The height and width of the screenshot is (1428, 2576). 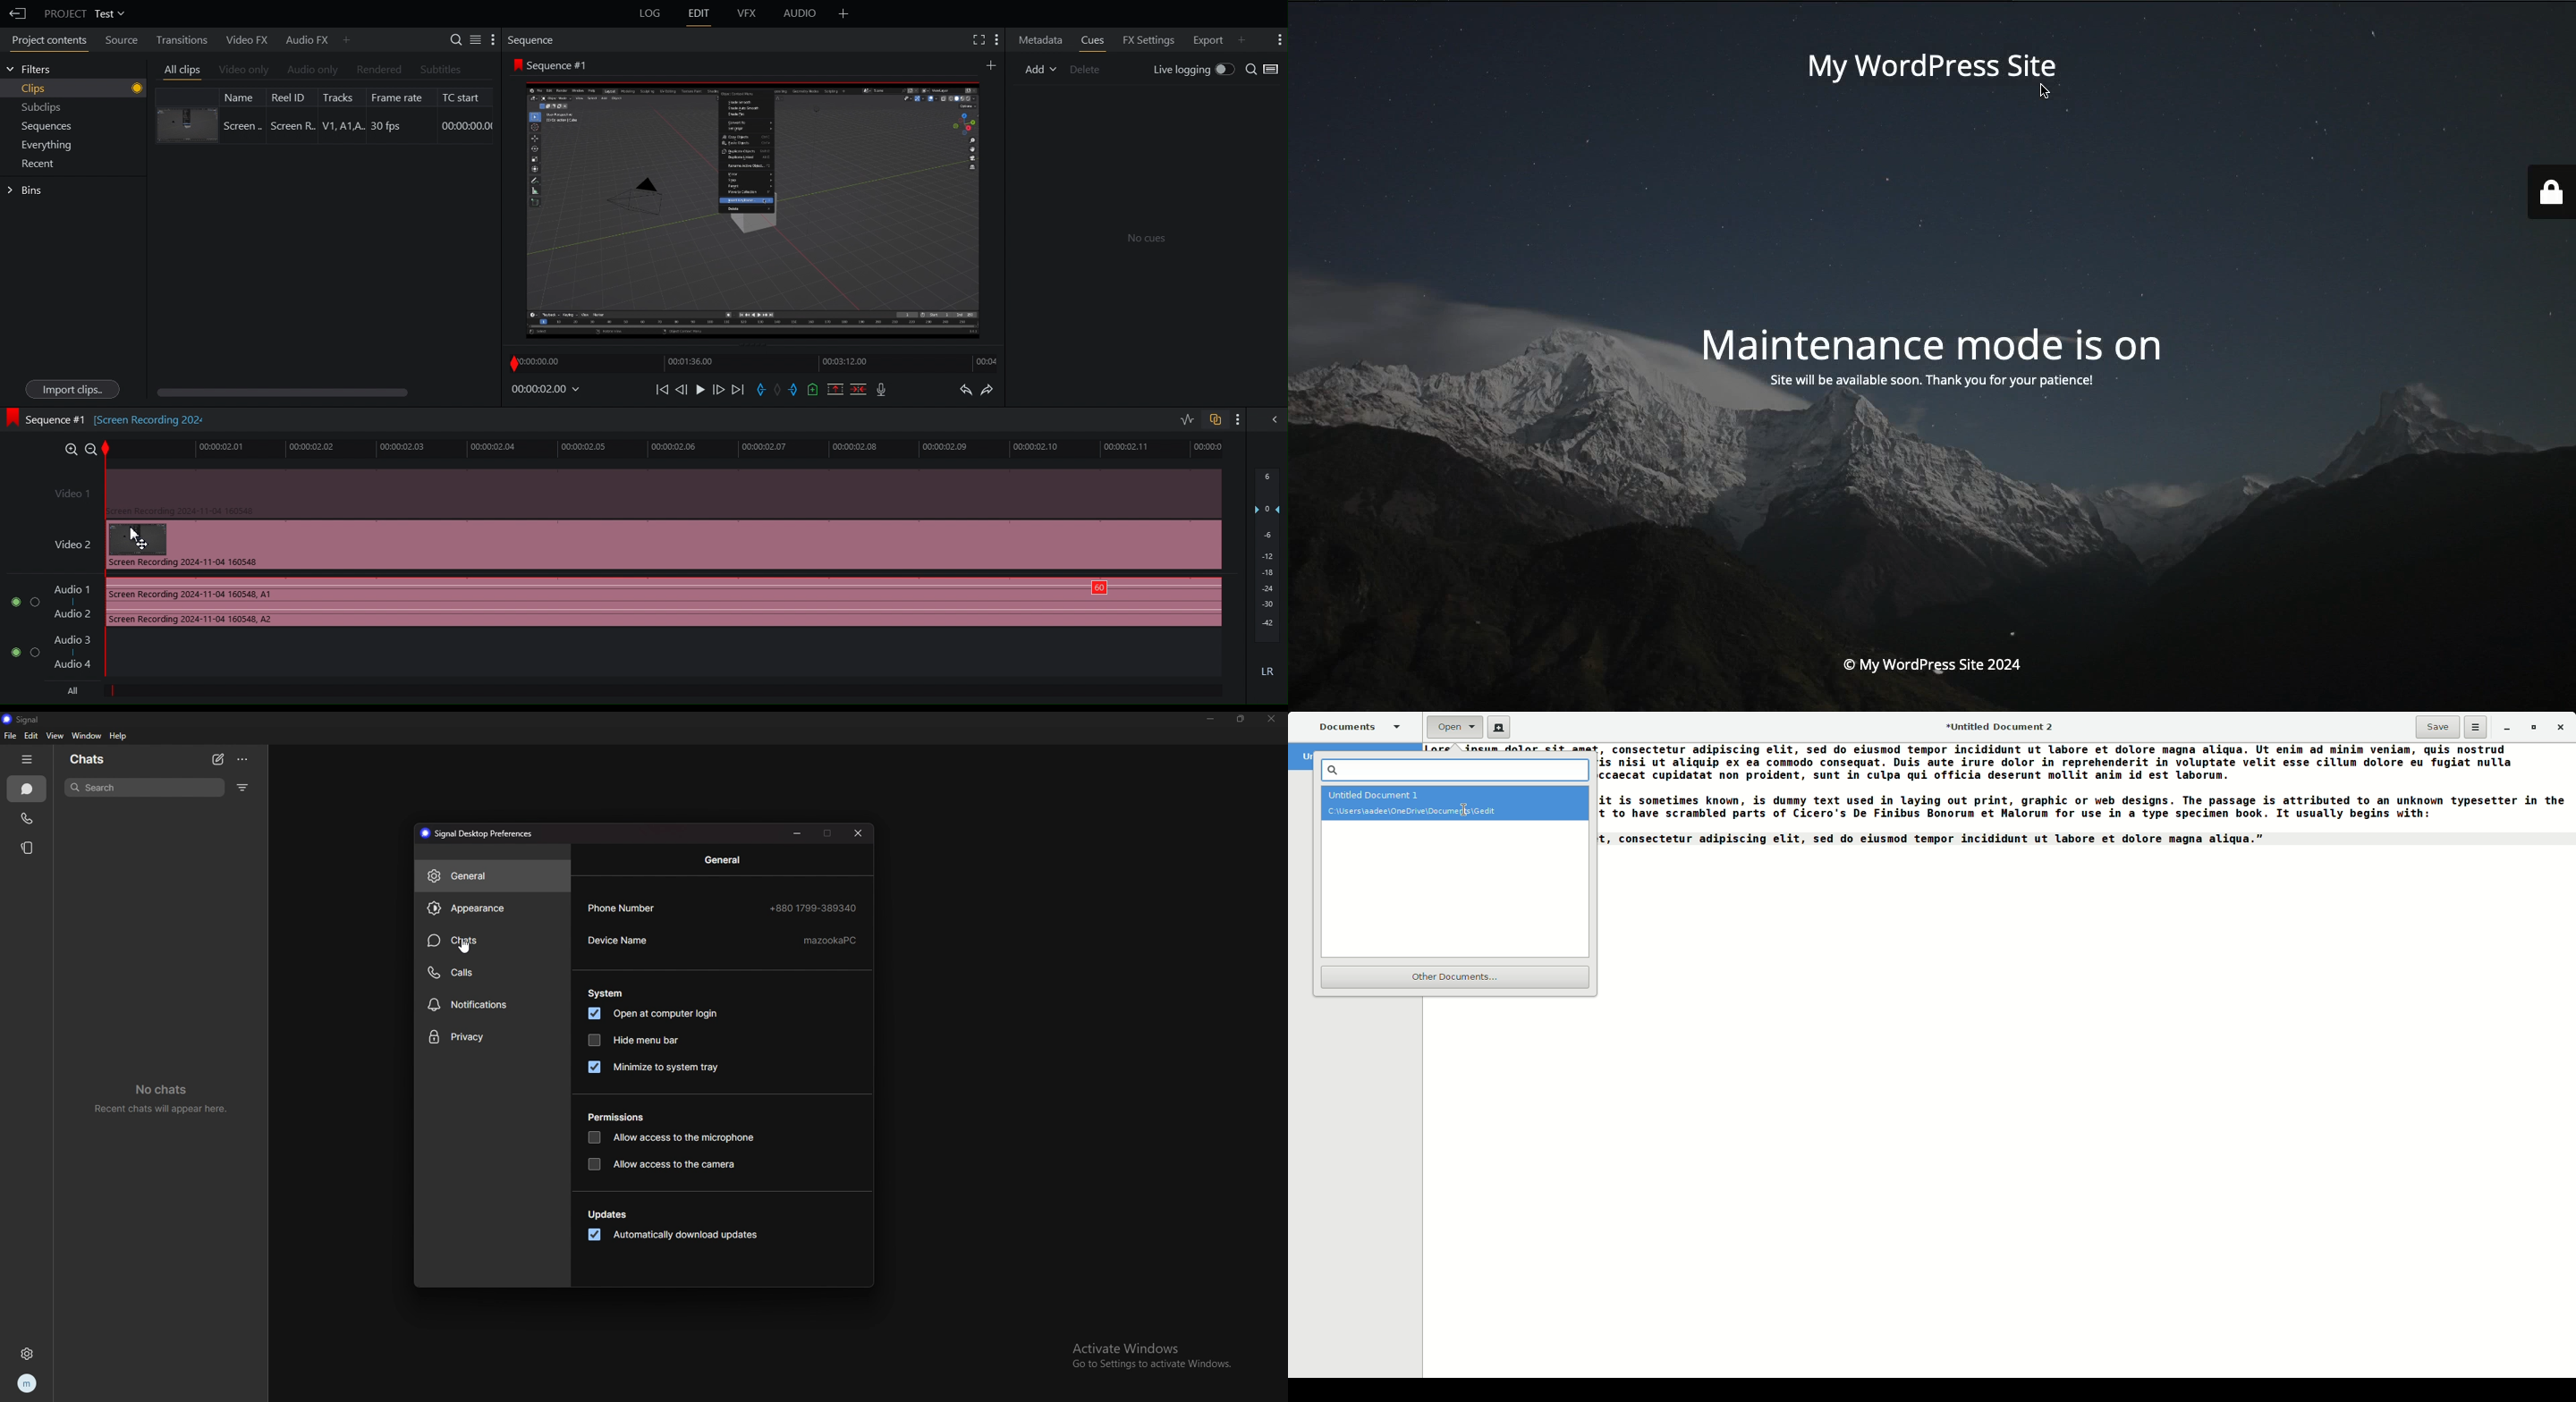 I want to click on Save, so click(x=2437, y=727).